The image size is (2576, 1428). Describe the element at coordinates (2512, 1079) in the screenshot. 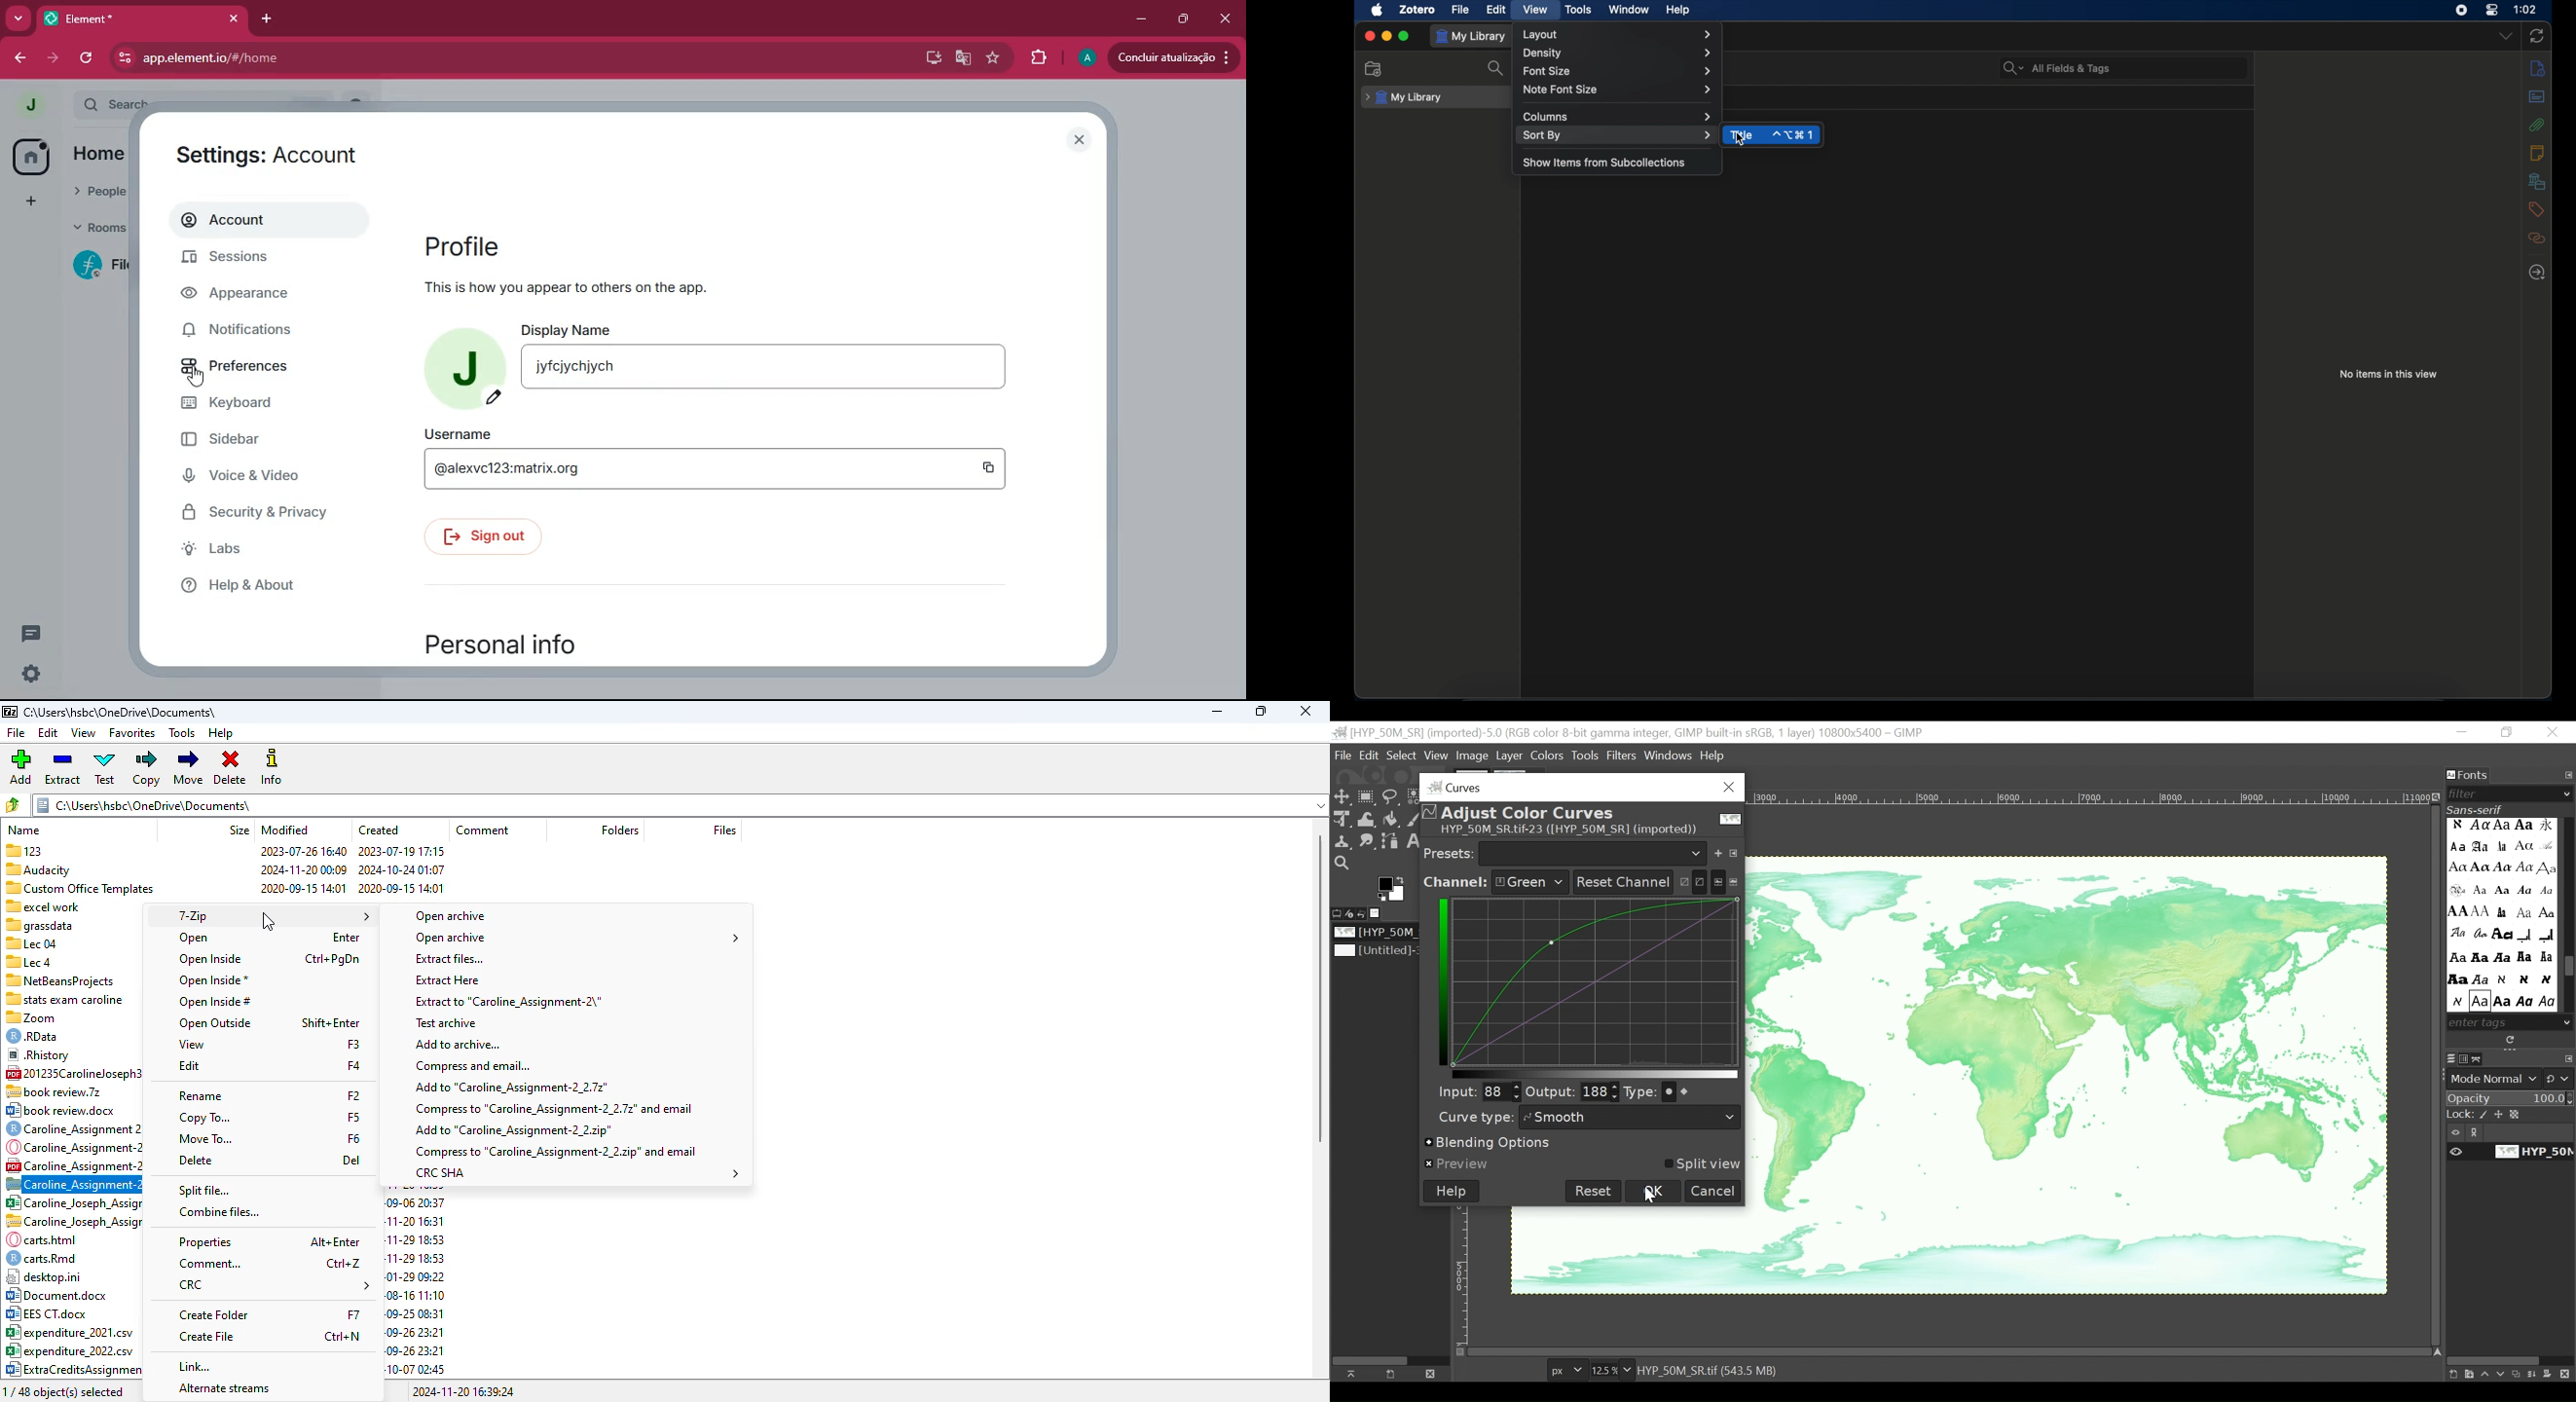

I see `Mode Normal` at that location.